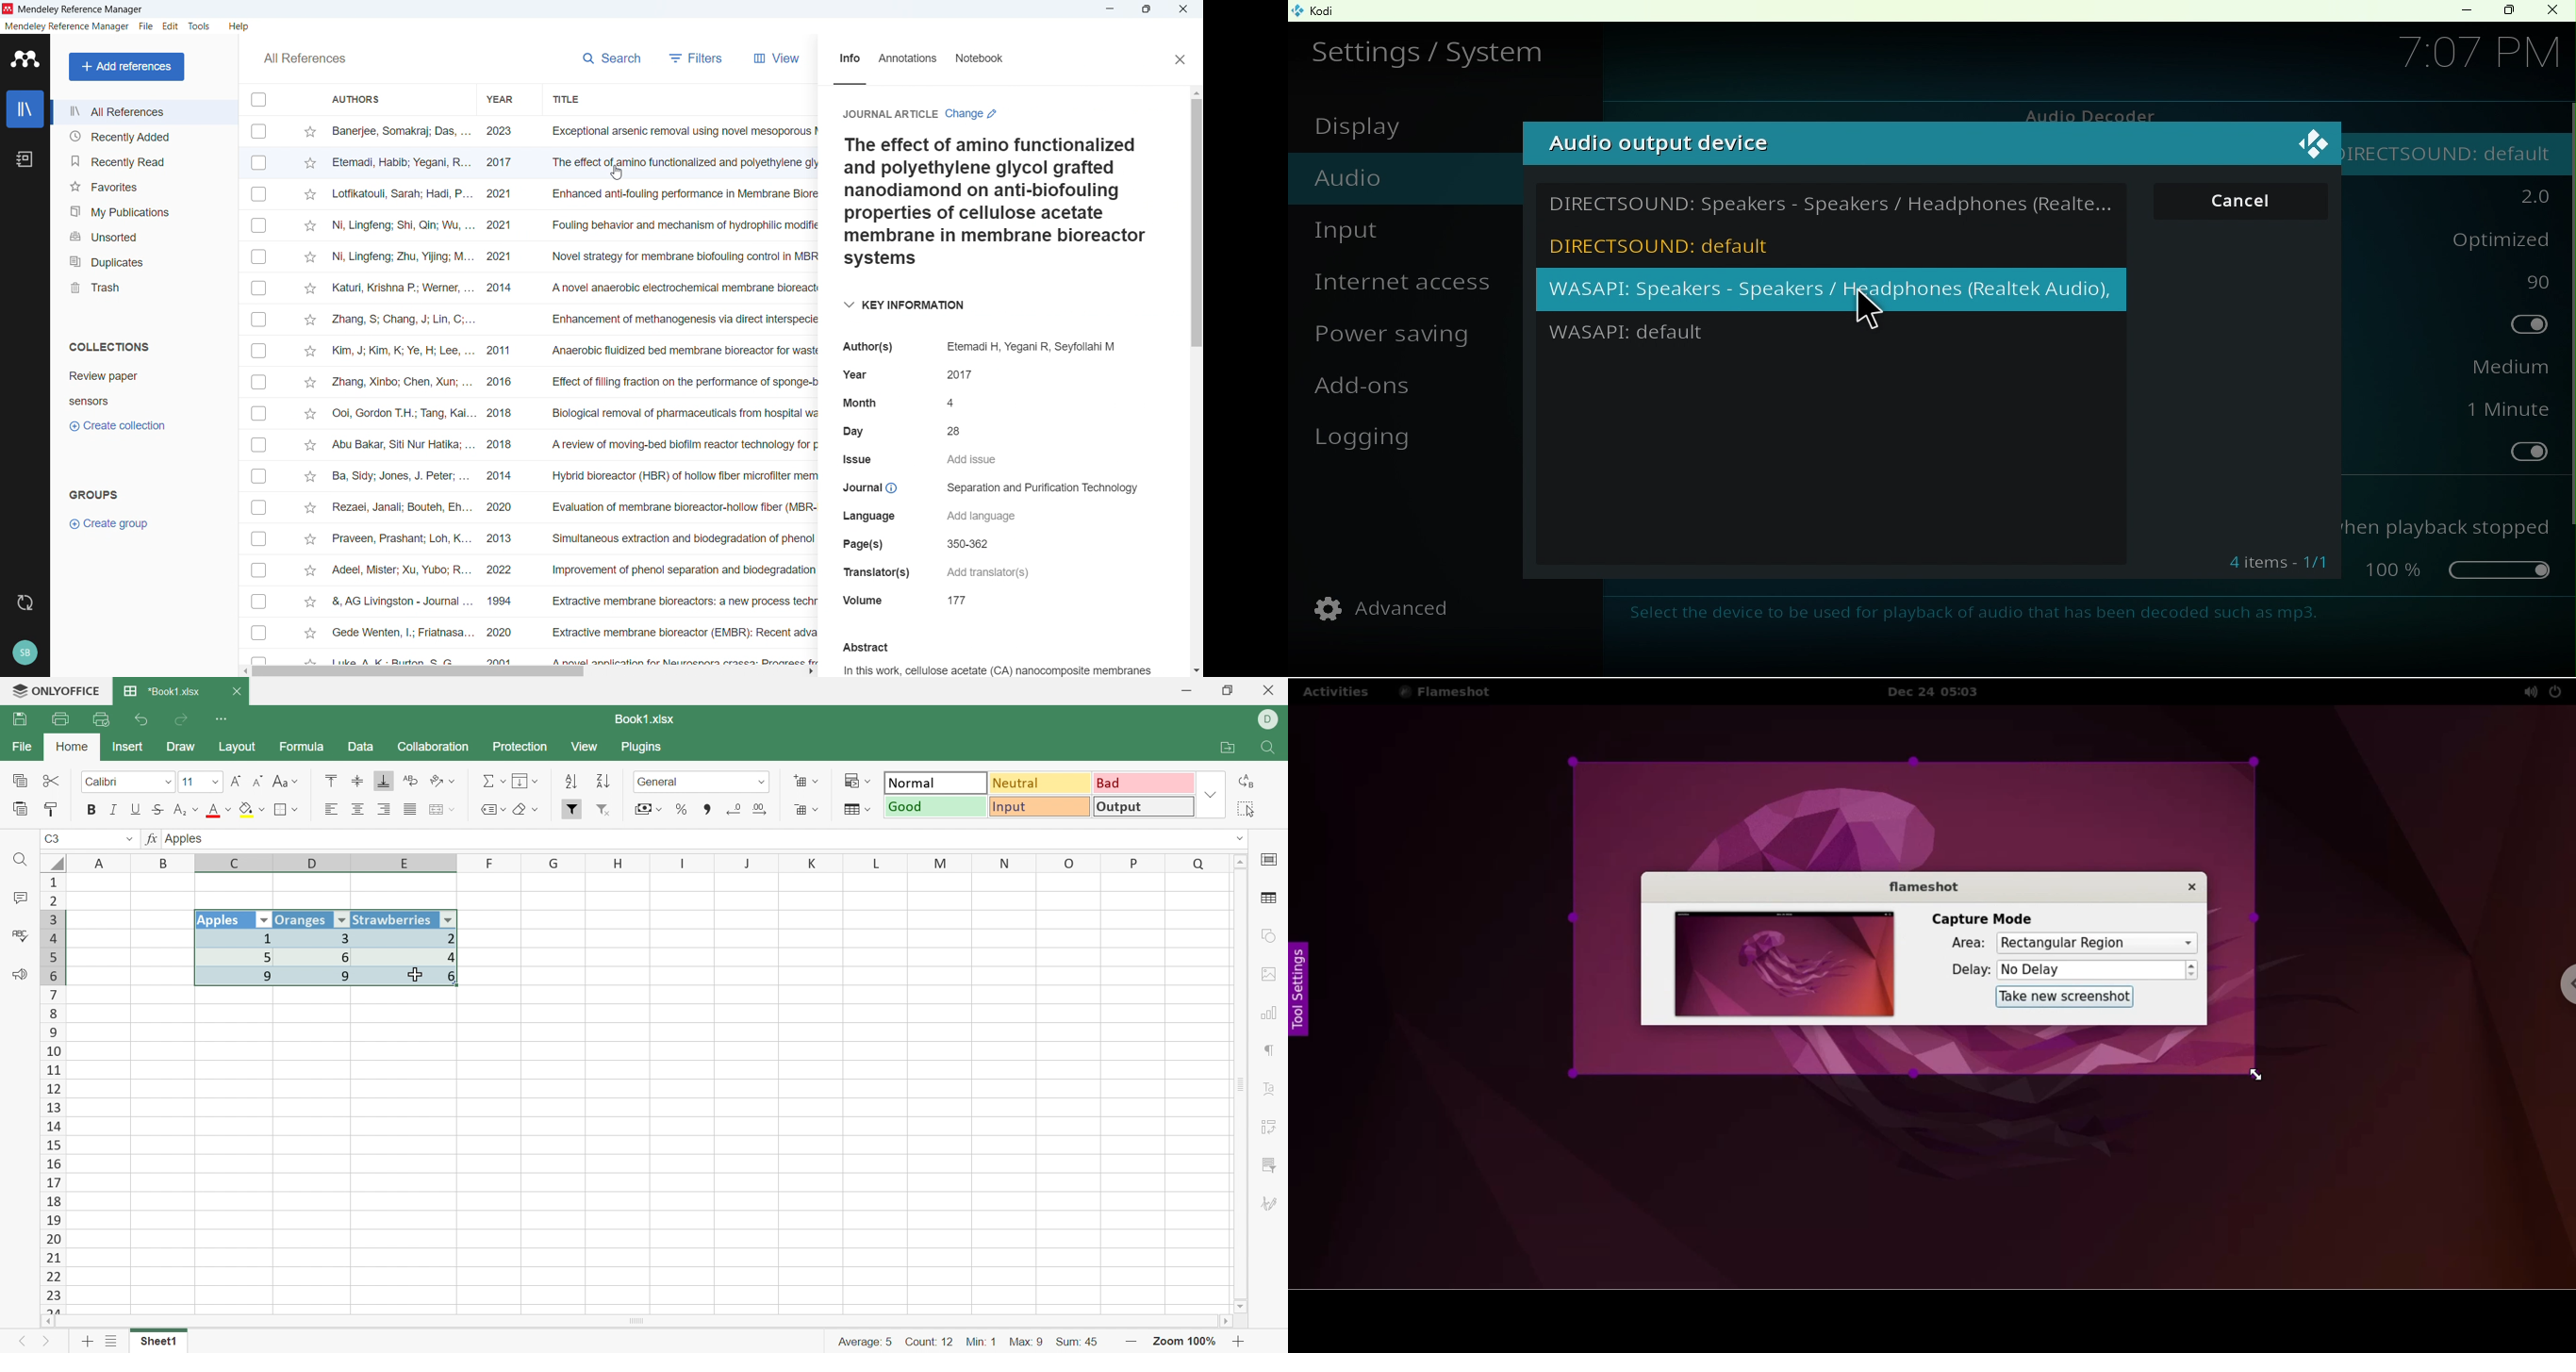  What do you see at coordinates (1135, 862) in the screenshot?
I see `P` at bounding box center [1135, 862].